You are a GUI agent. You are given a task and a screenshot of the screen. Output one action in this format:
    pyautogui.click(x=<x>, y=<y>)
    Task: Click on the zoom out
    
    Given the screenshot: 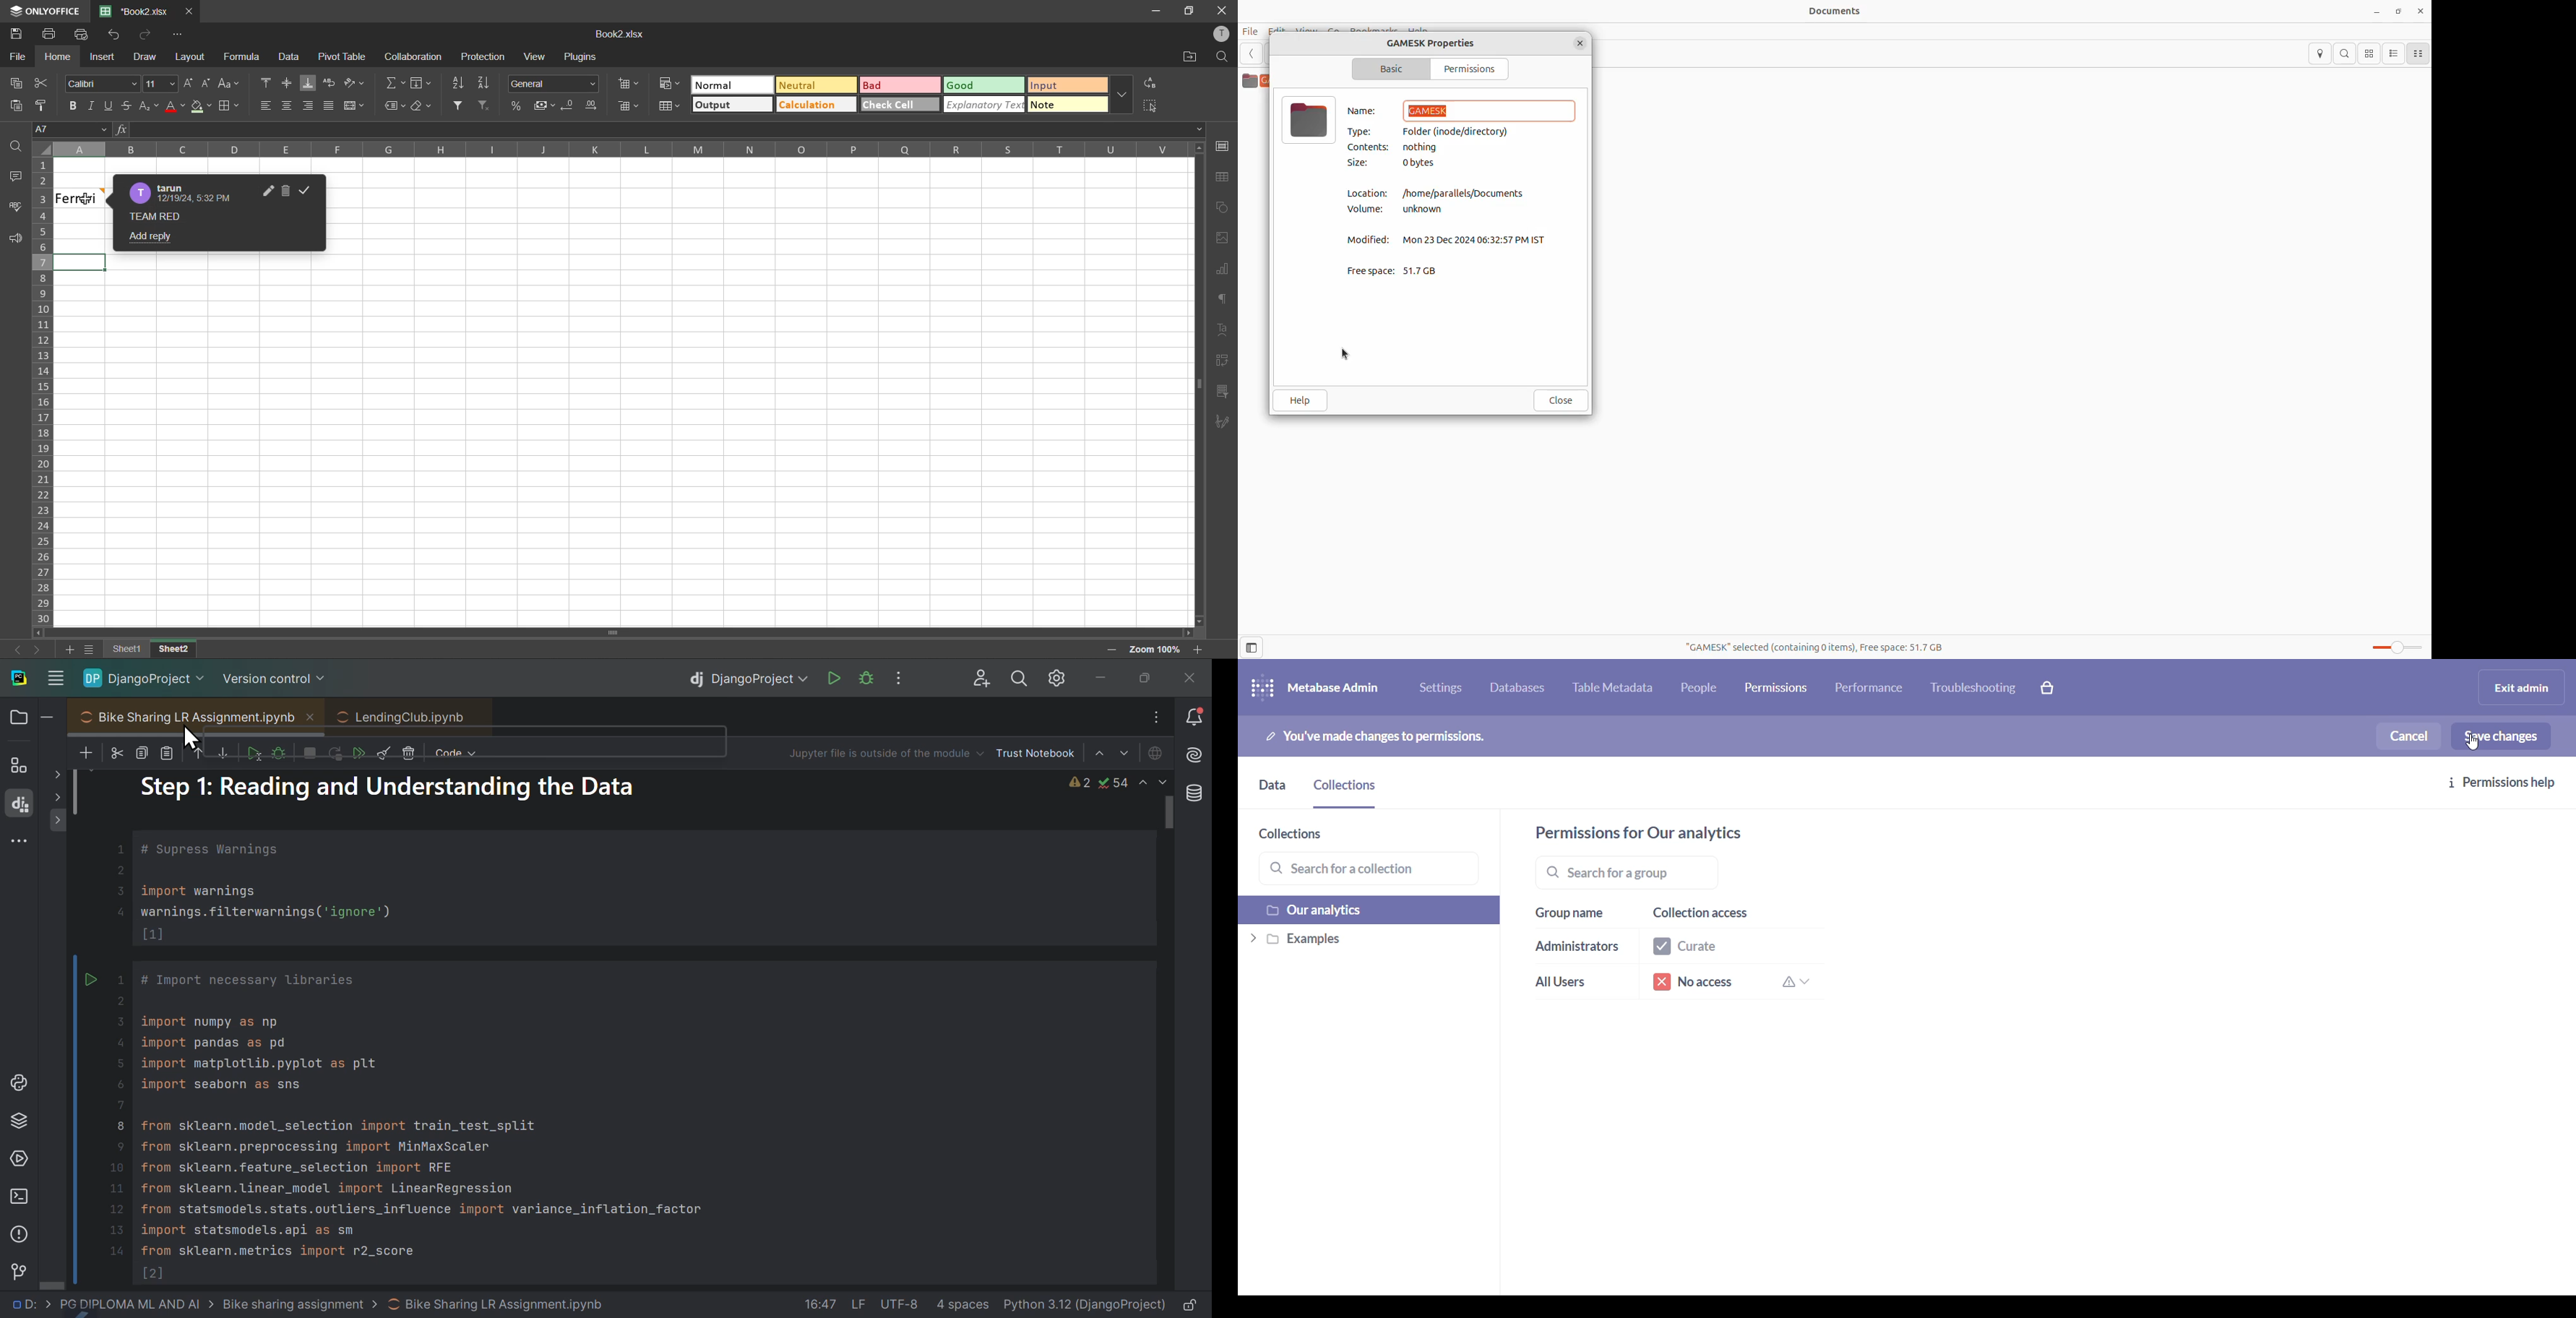 What is the action you would take?
    pyautogui.click(x=1105, y=649)
    